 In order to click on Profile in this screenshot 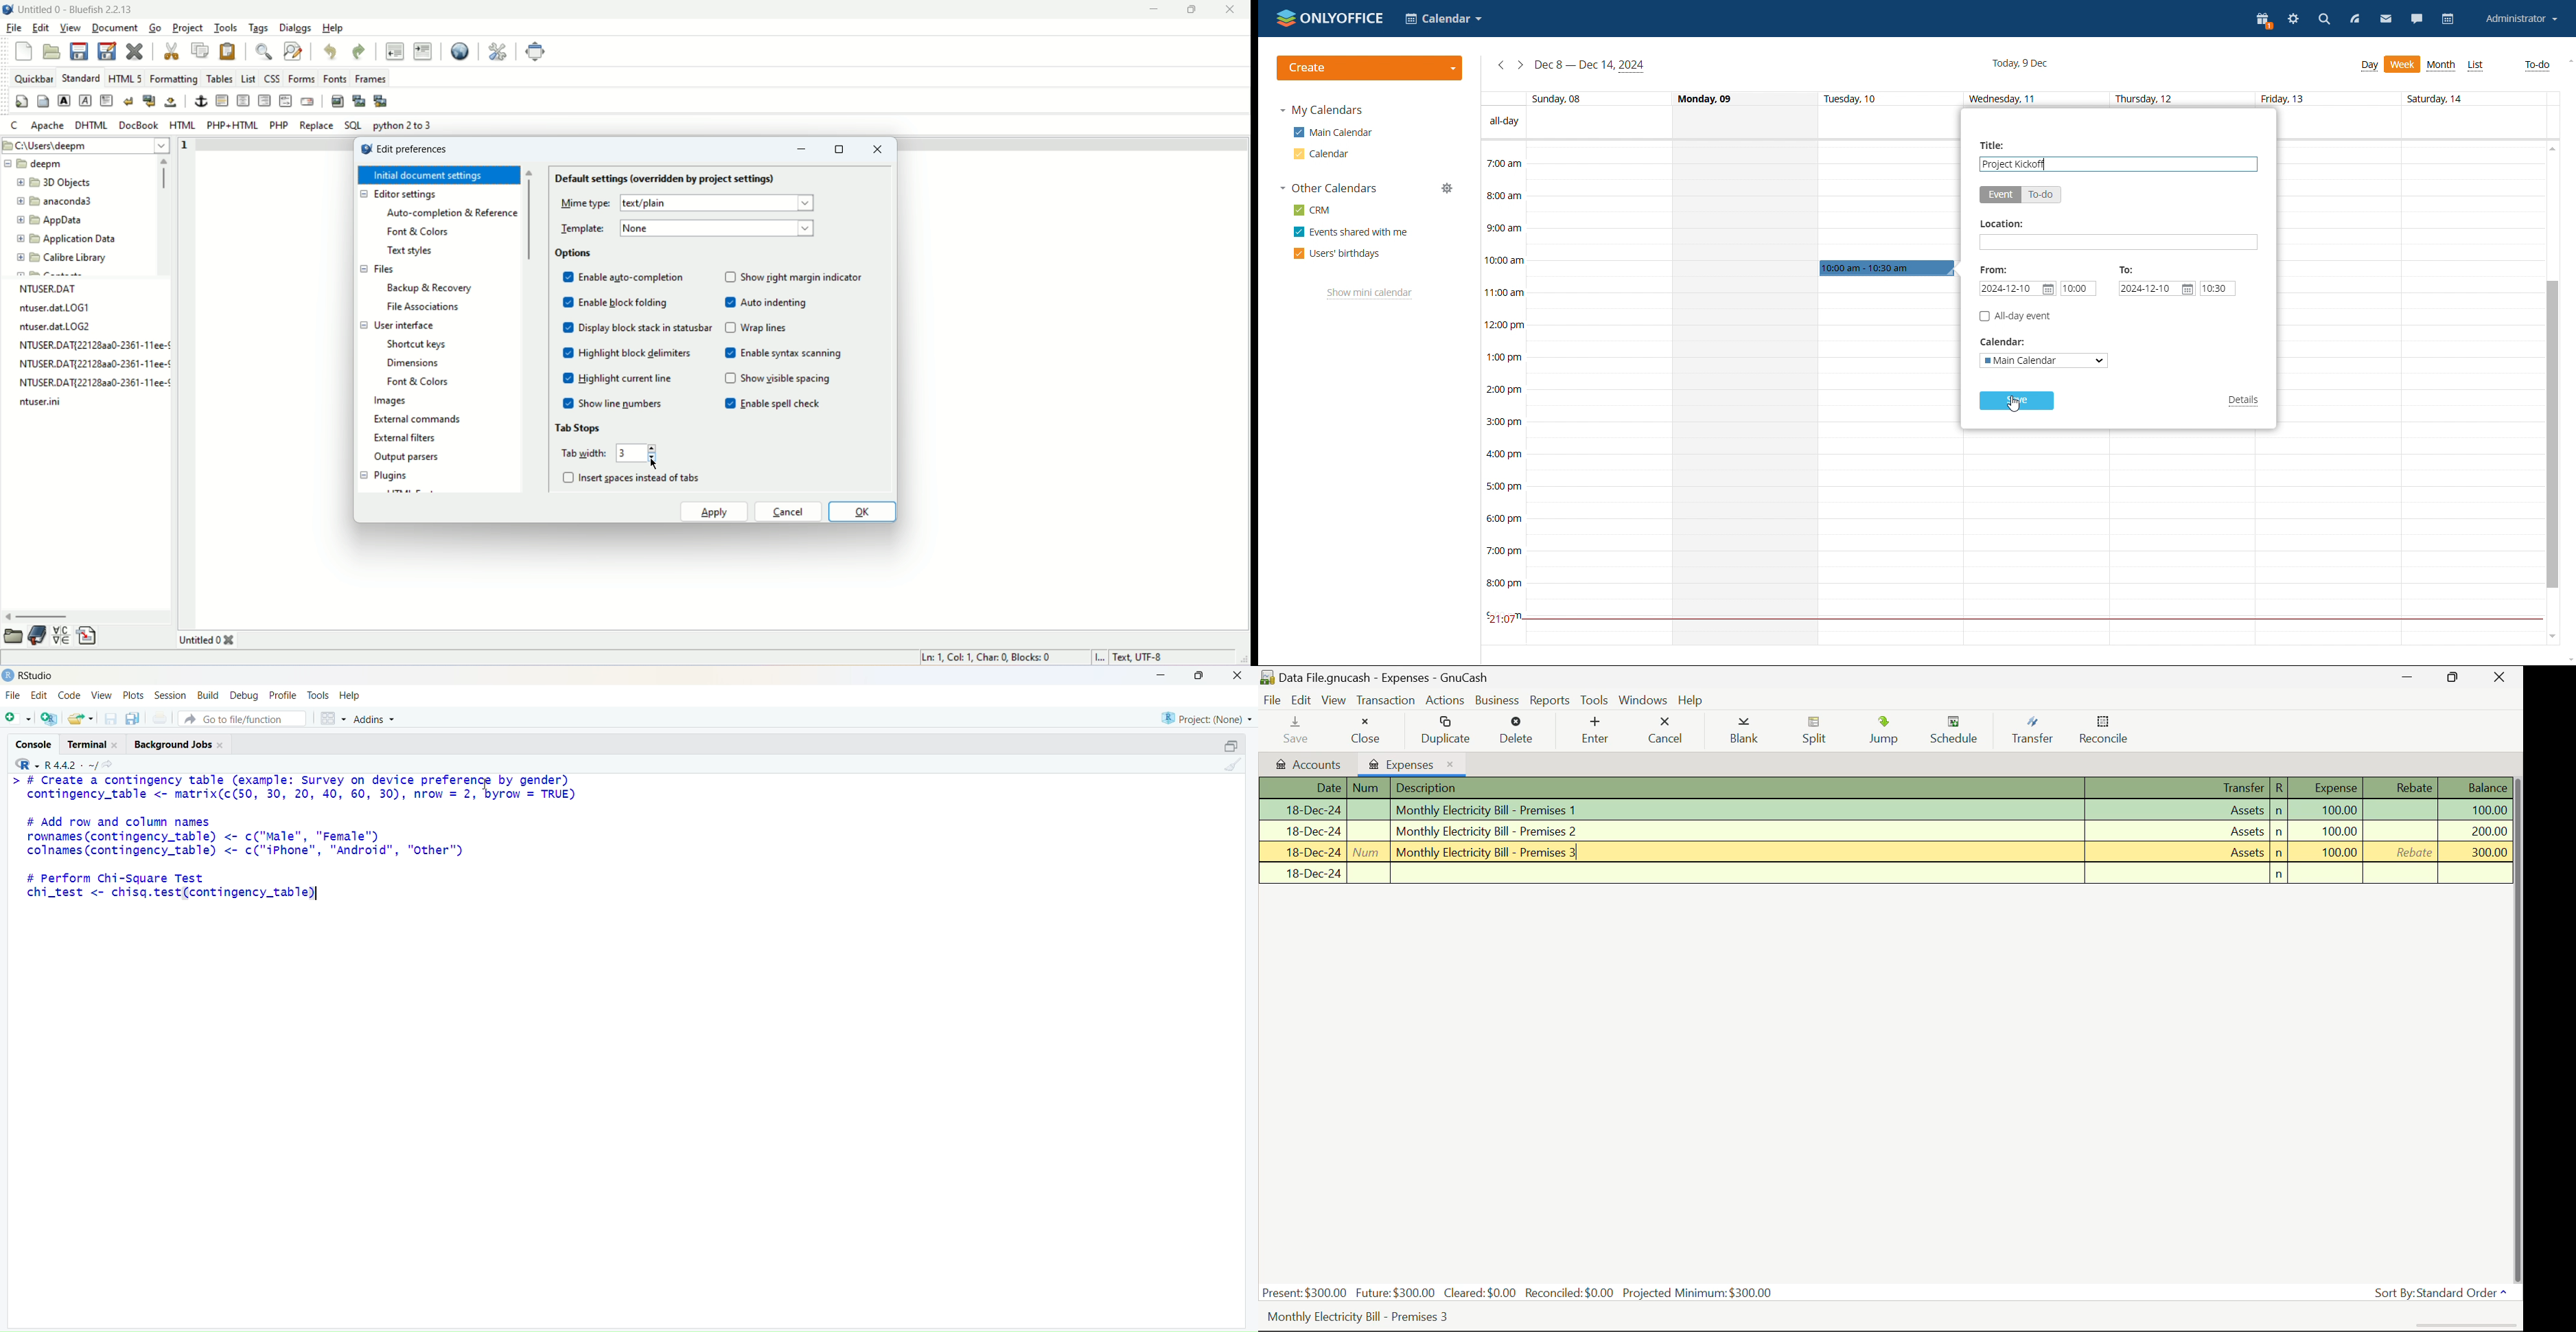, I will do `click(285, 696)`.